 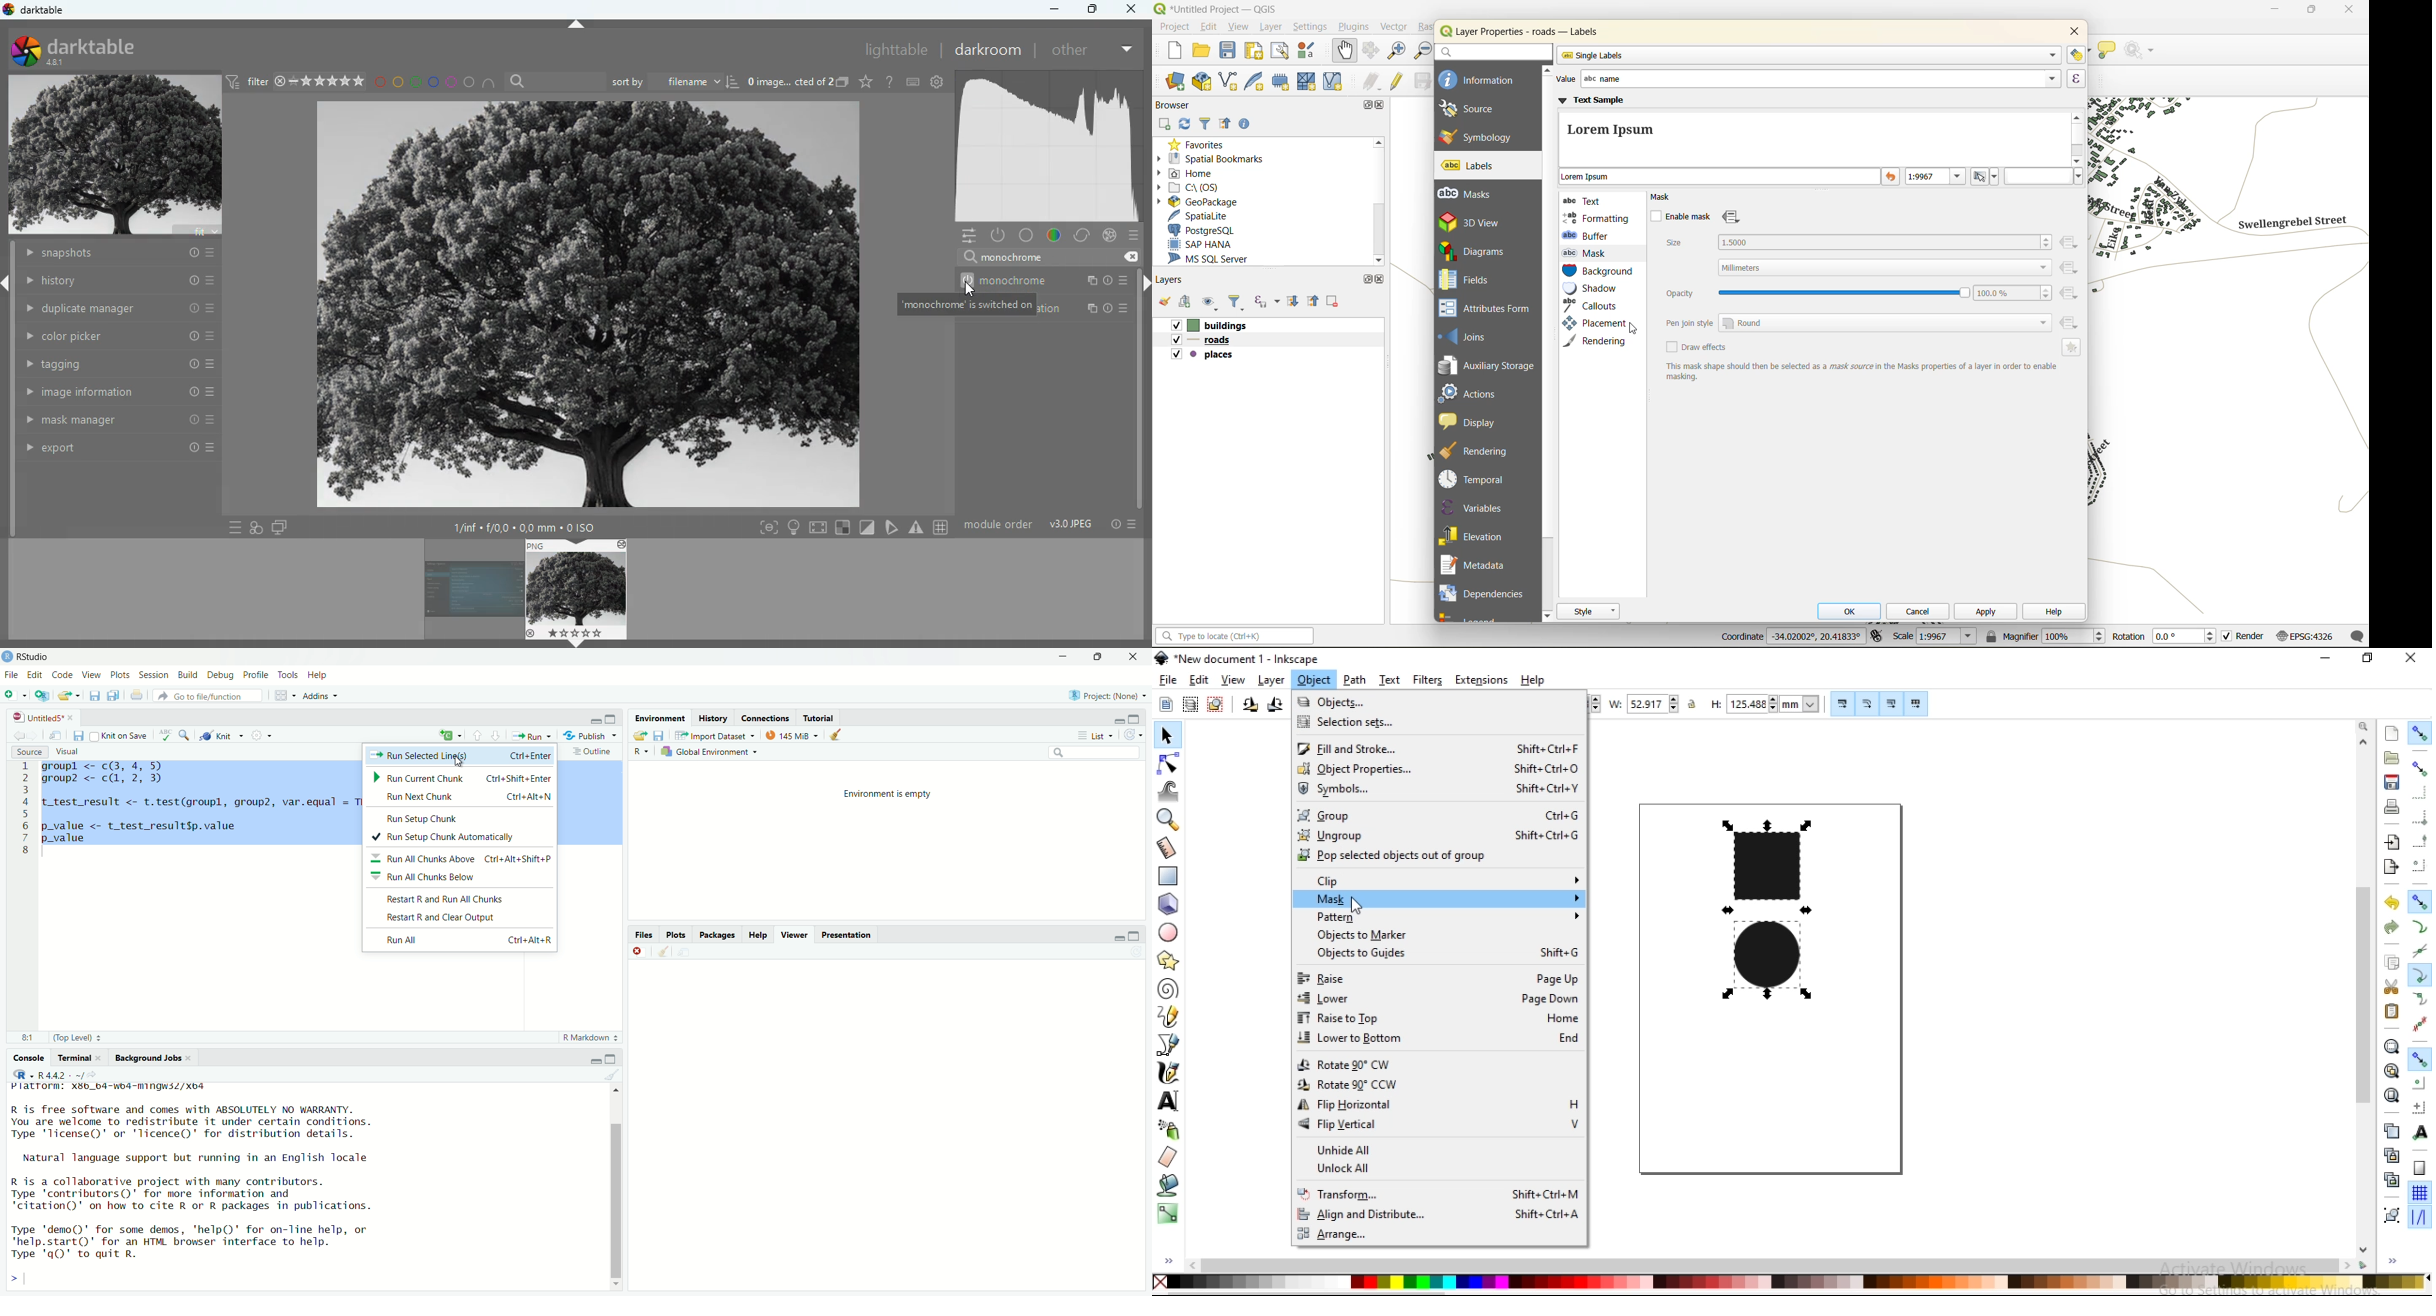 I want to click on Plots, so click(x=676, y=935).